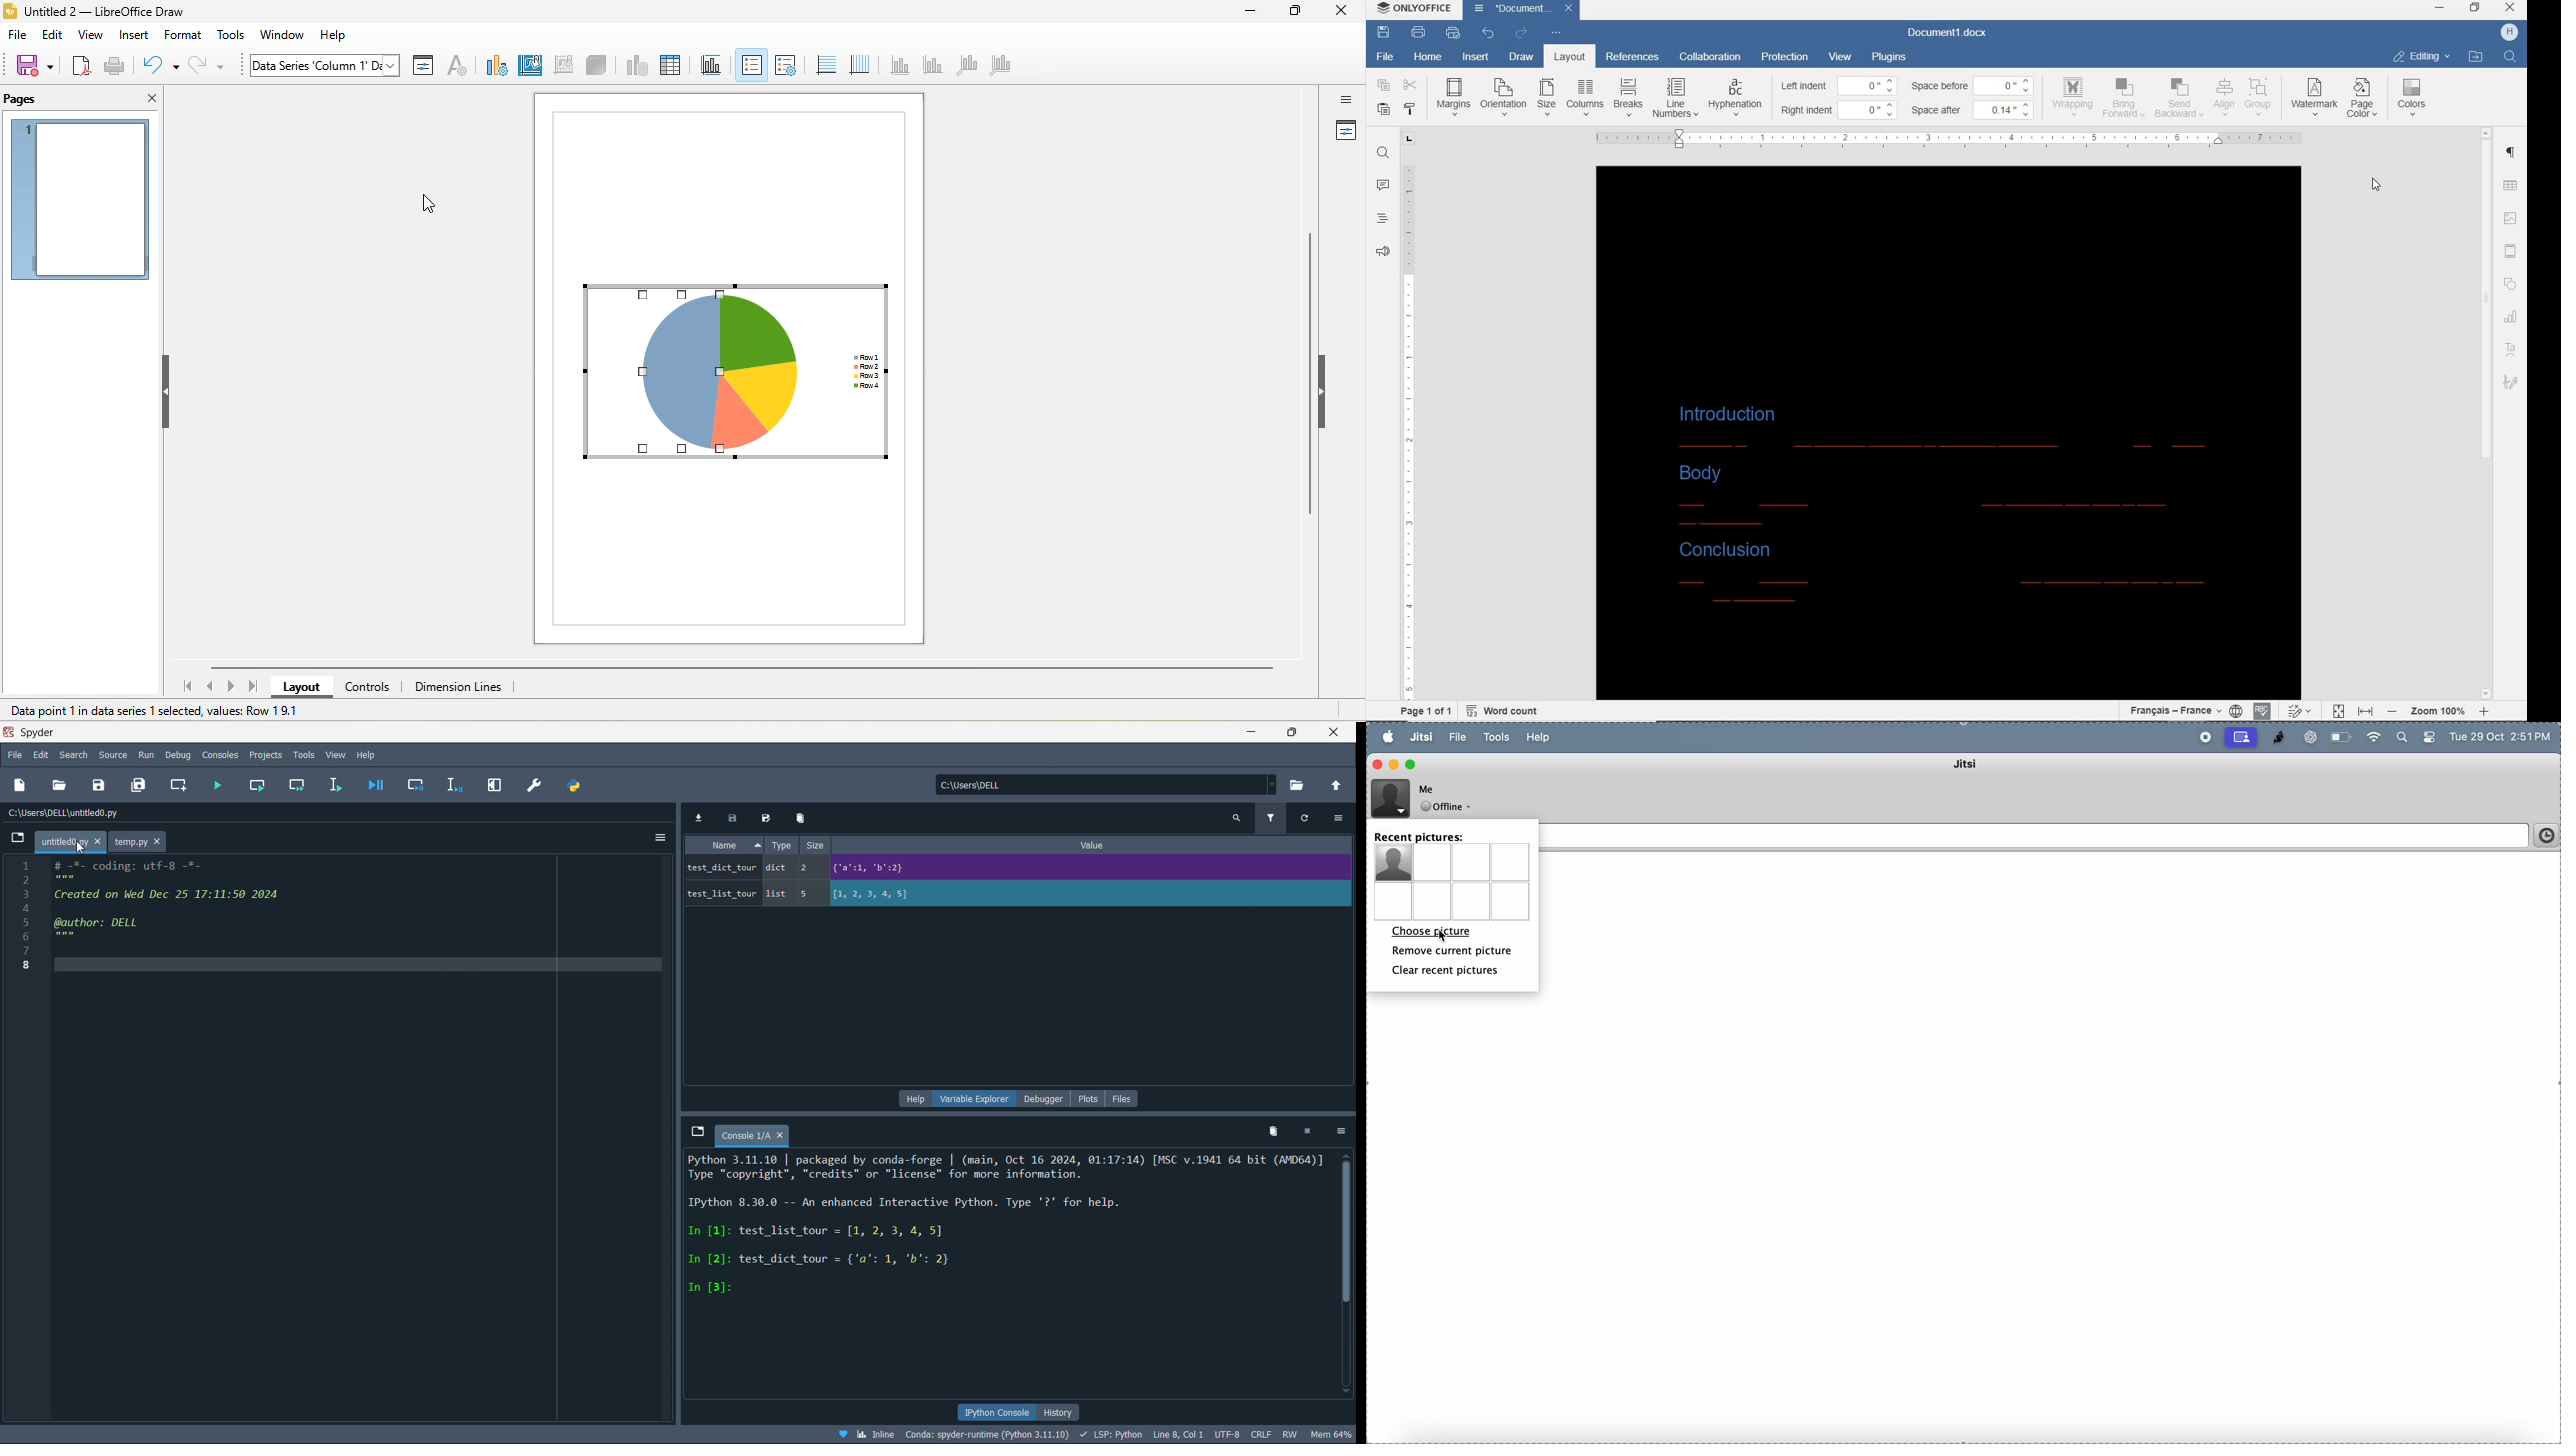  I want to click on print, so click(1420, 33).